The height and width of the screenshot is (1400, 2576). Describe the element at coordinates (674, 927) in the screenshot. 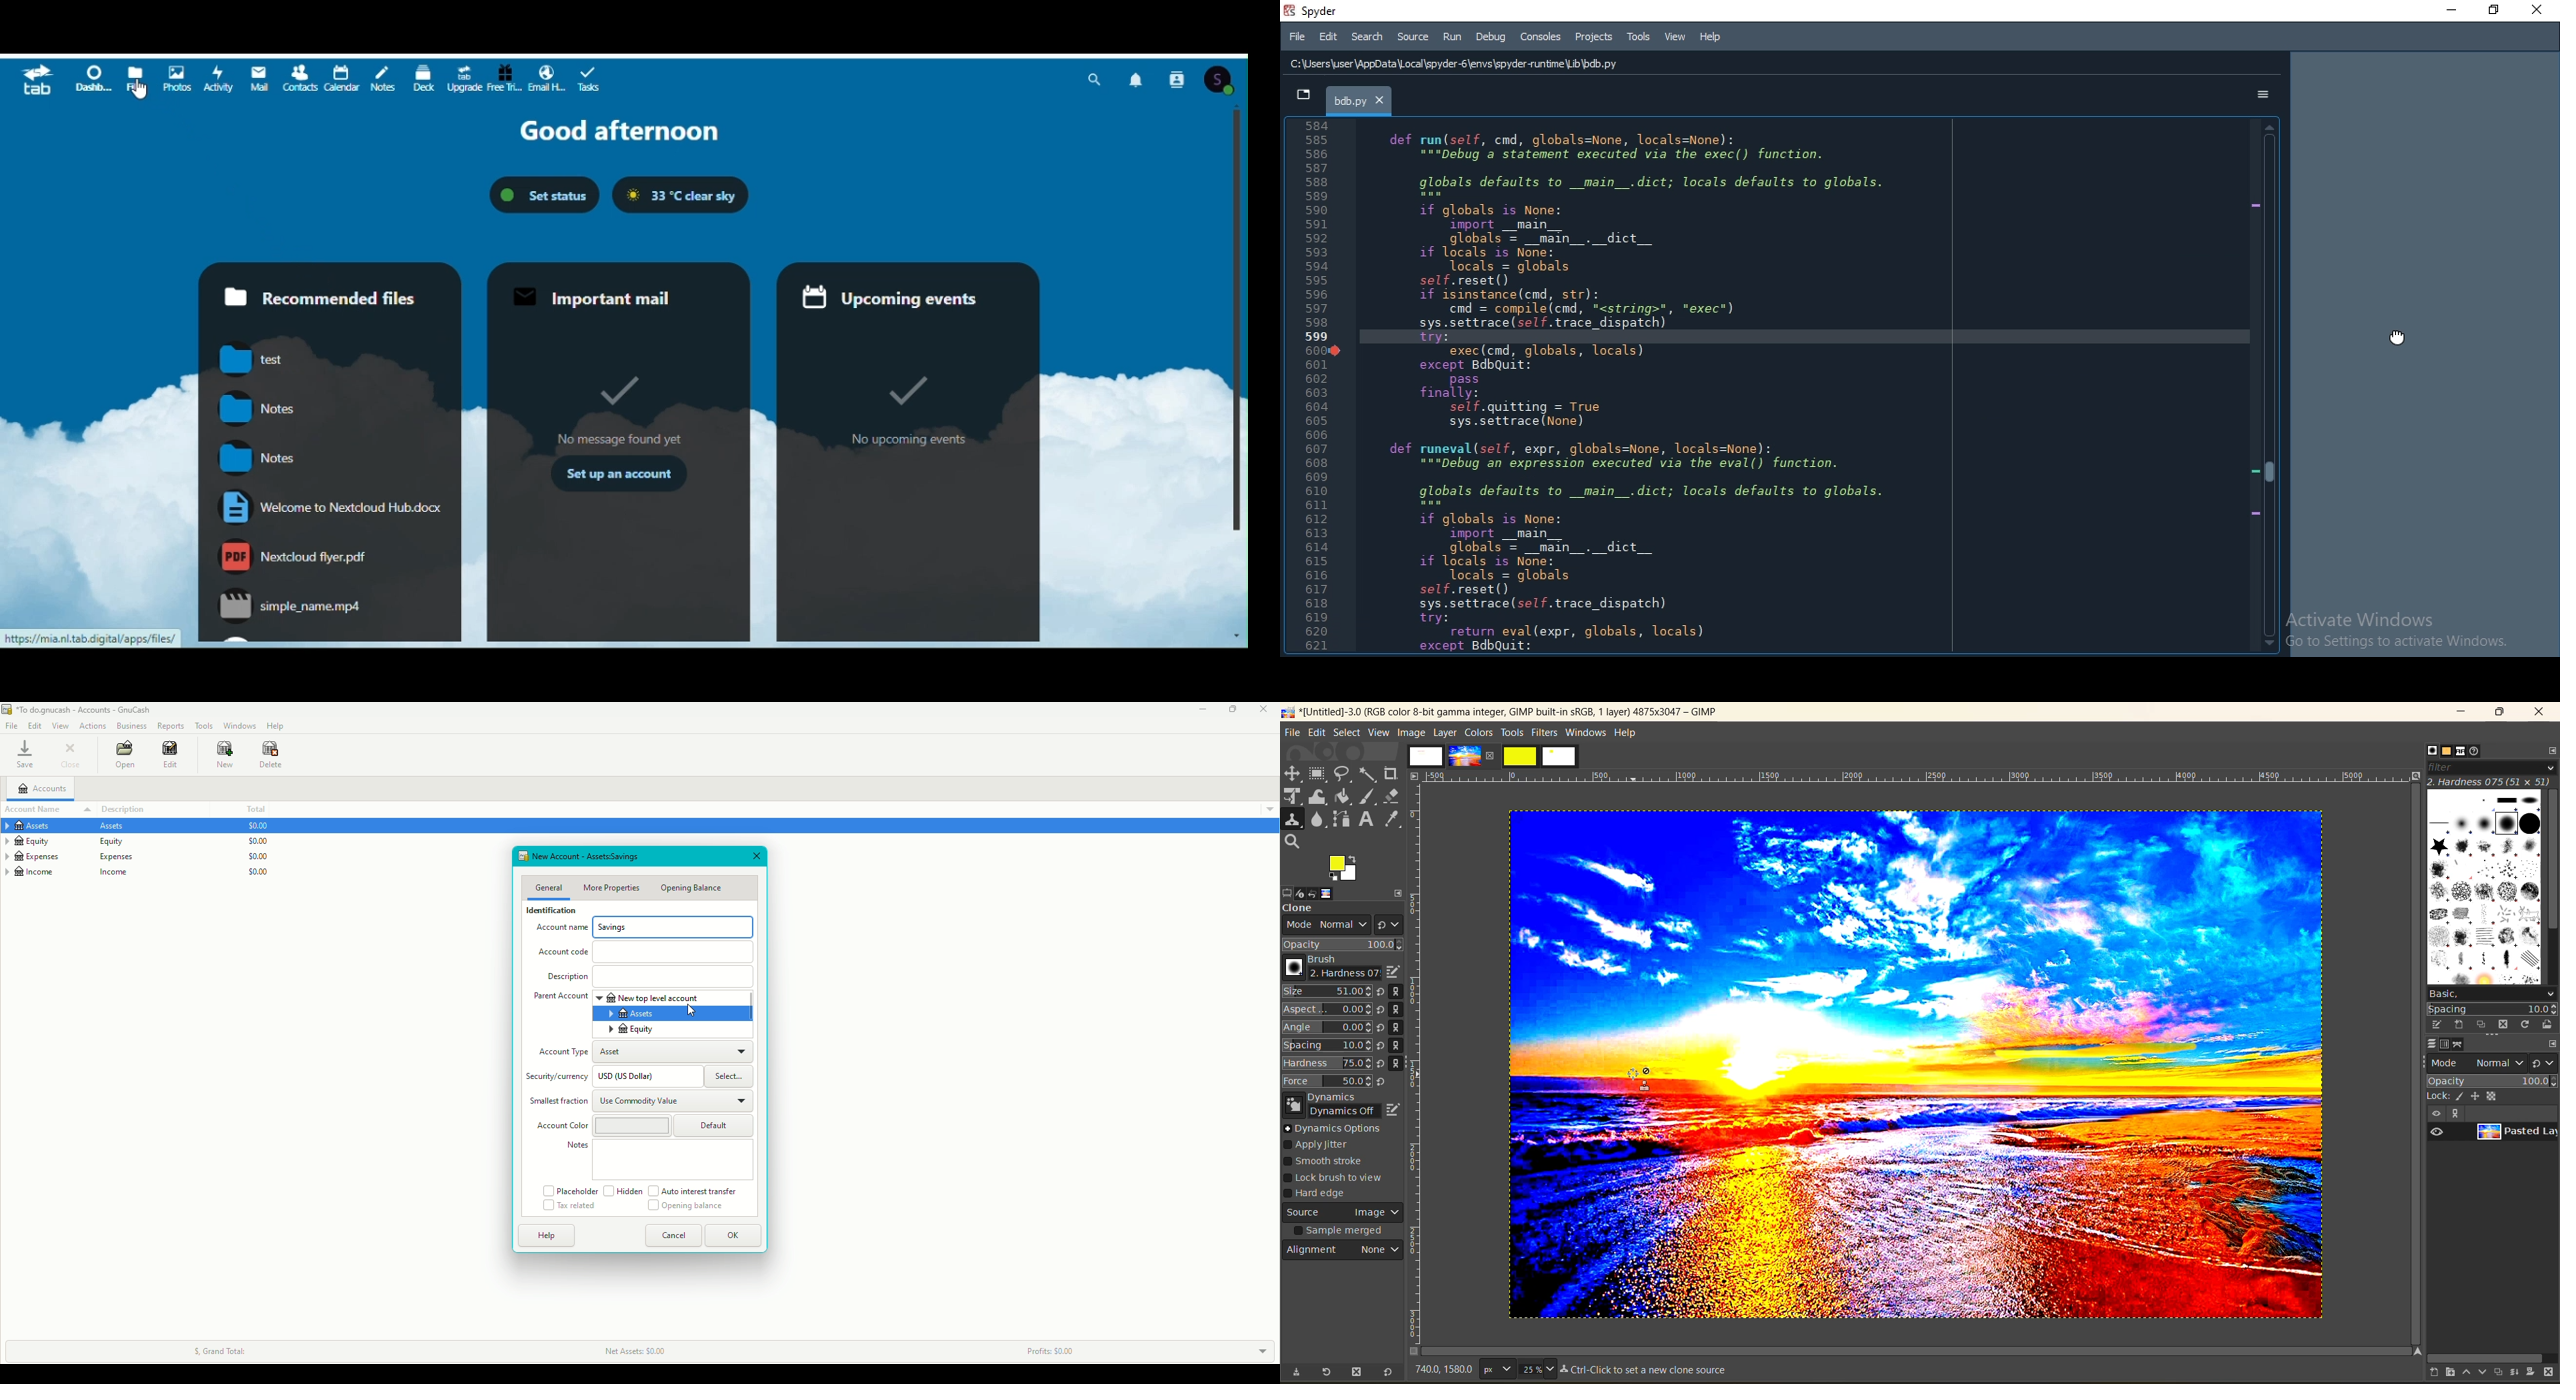

I see `Typing box for account name` at that location.